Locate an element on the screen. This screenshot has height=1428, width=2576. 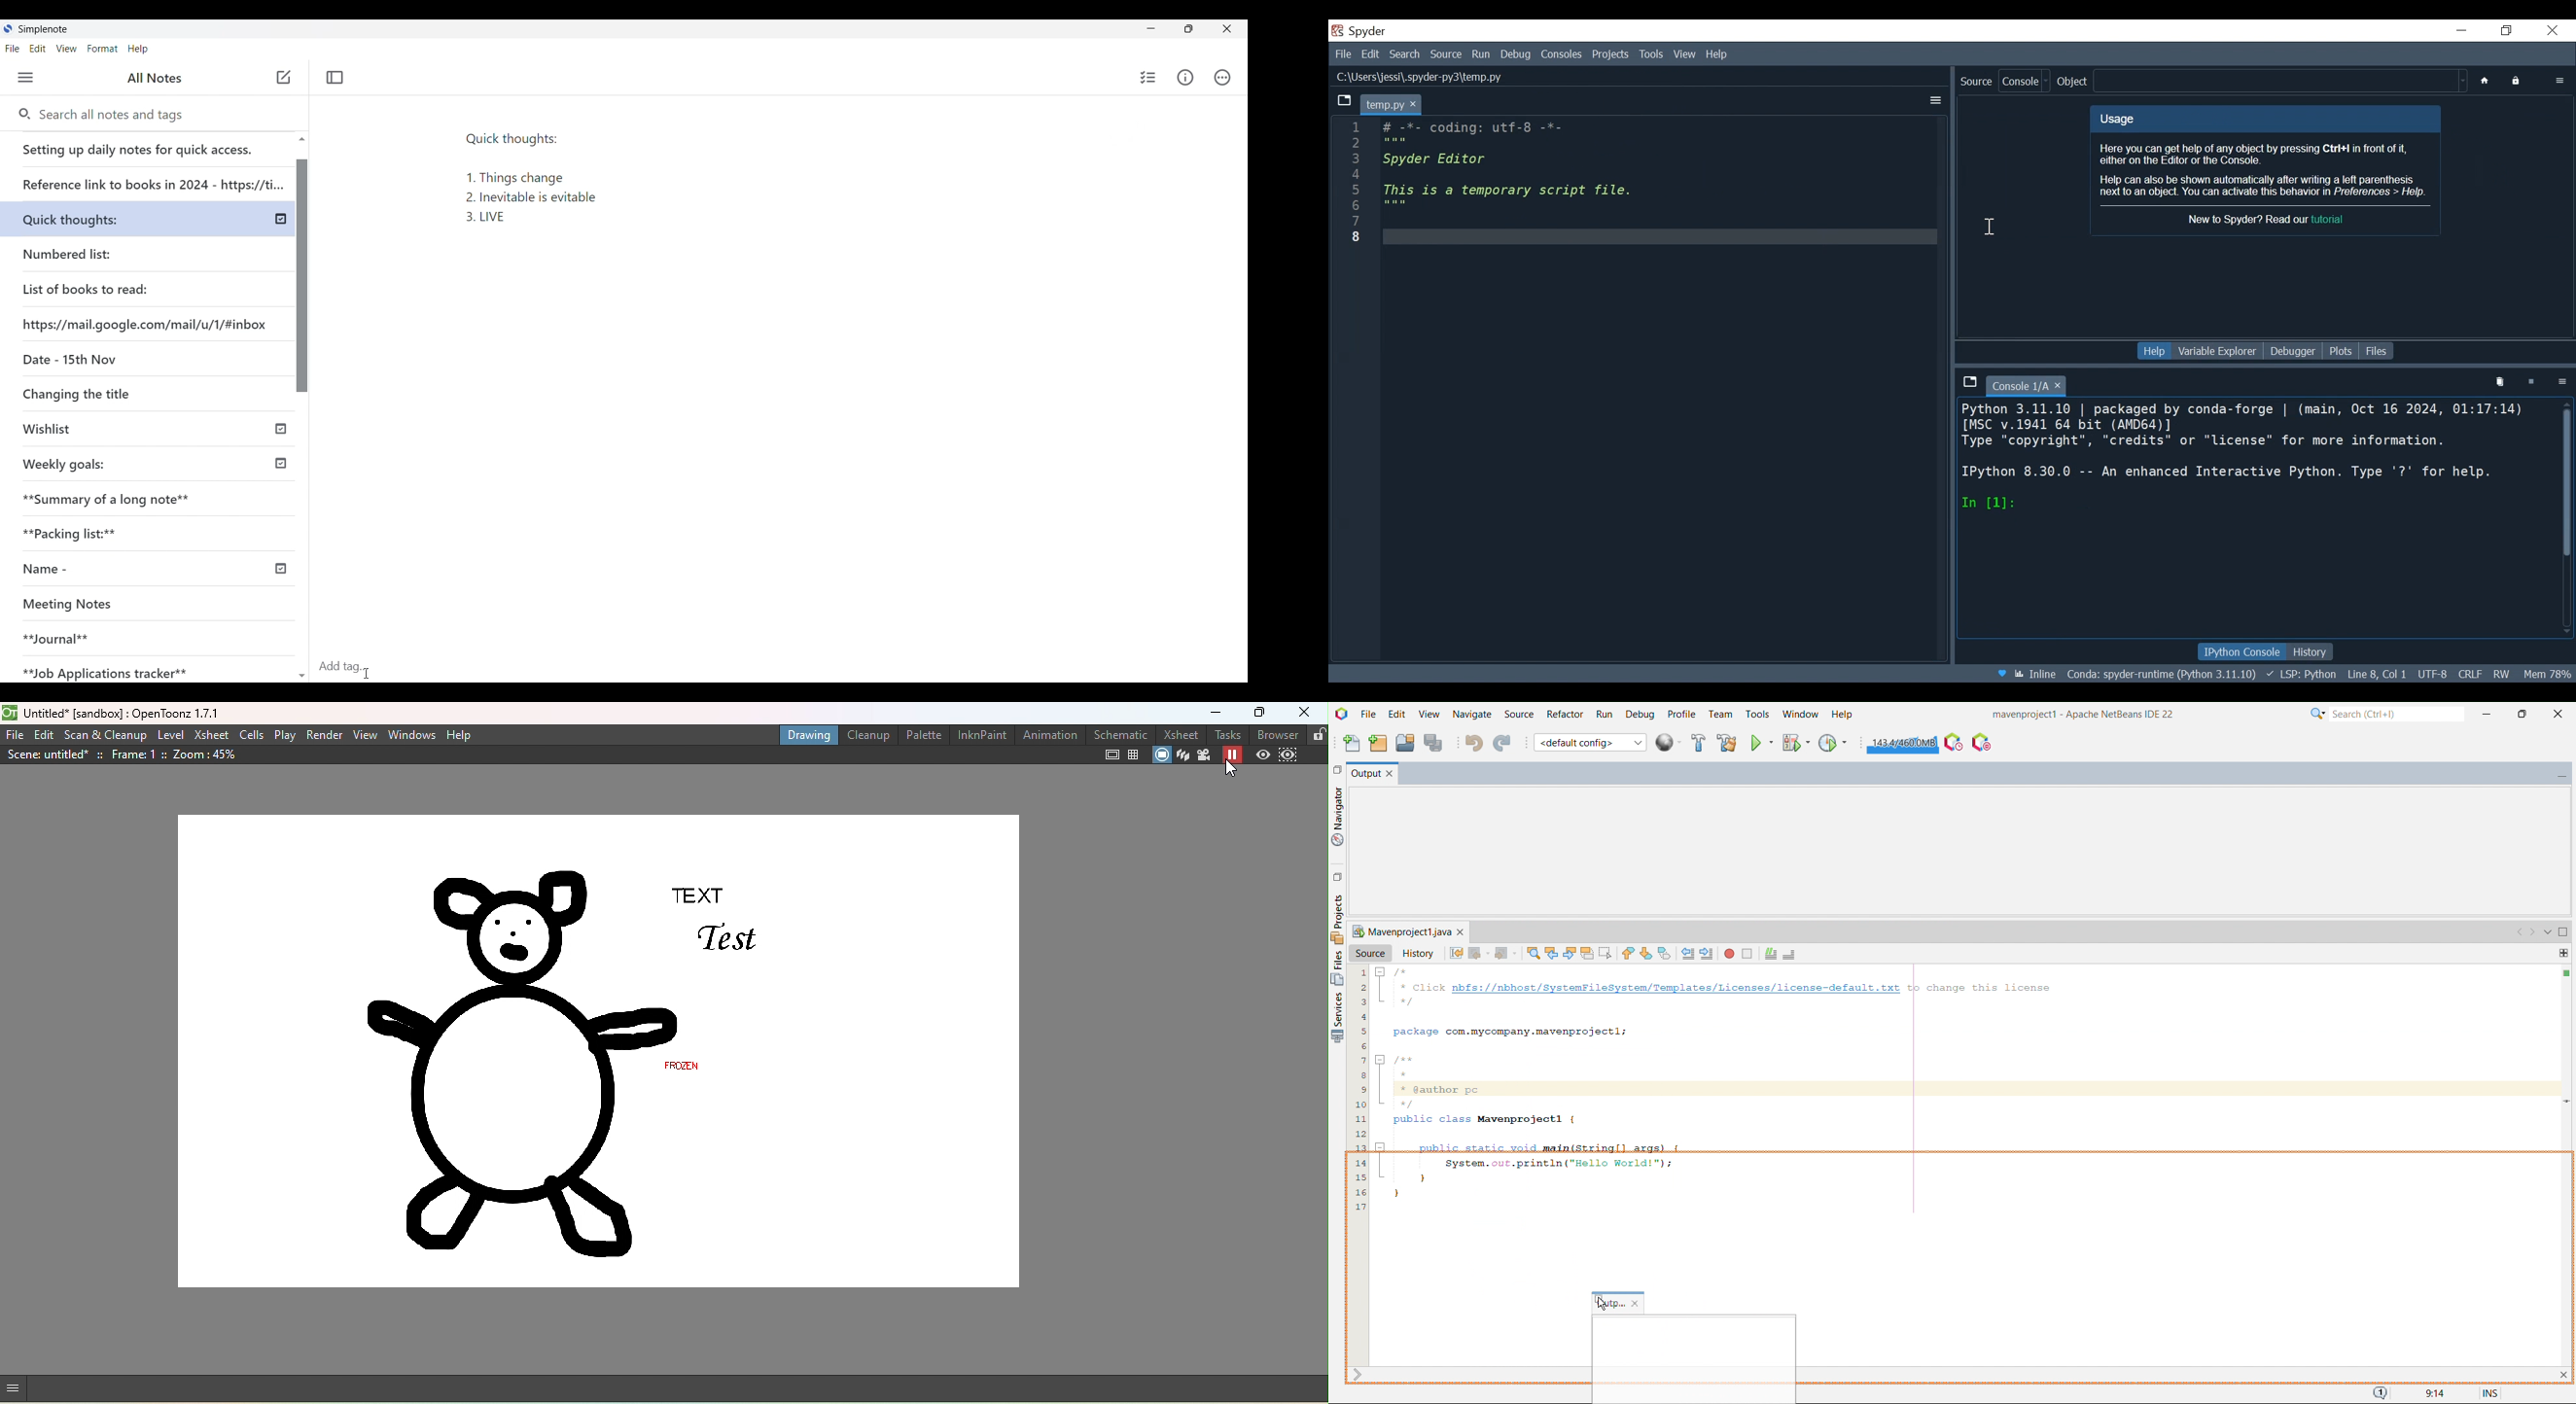
Restore is located at coordinates (2504, 30).